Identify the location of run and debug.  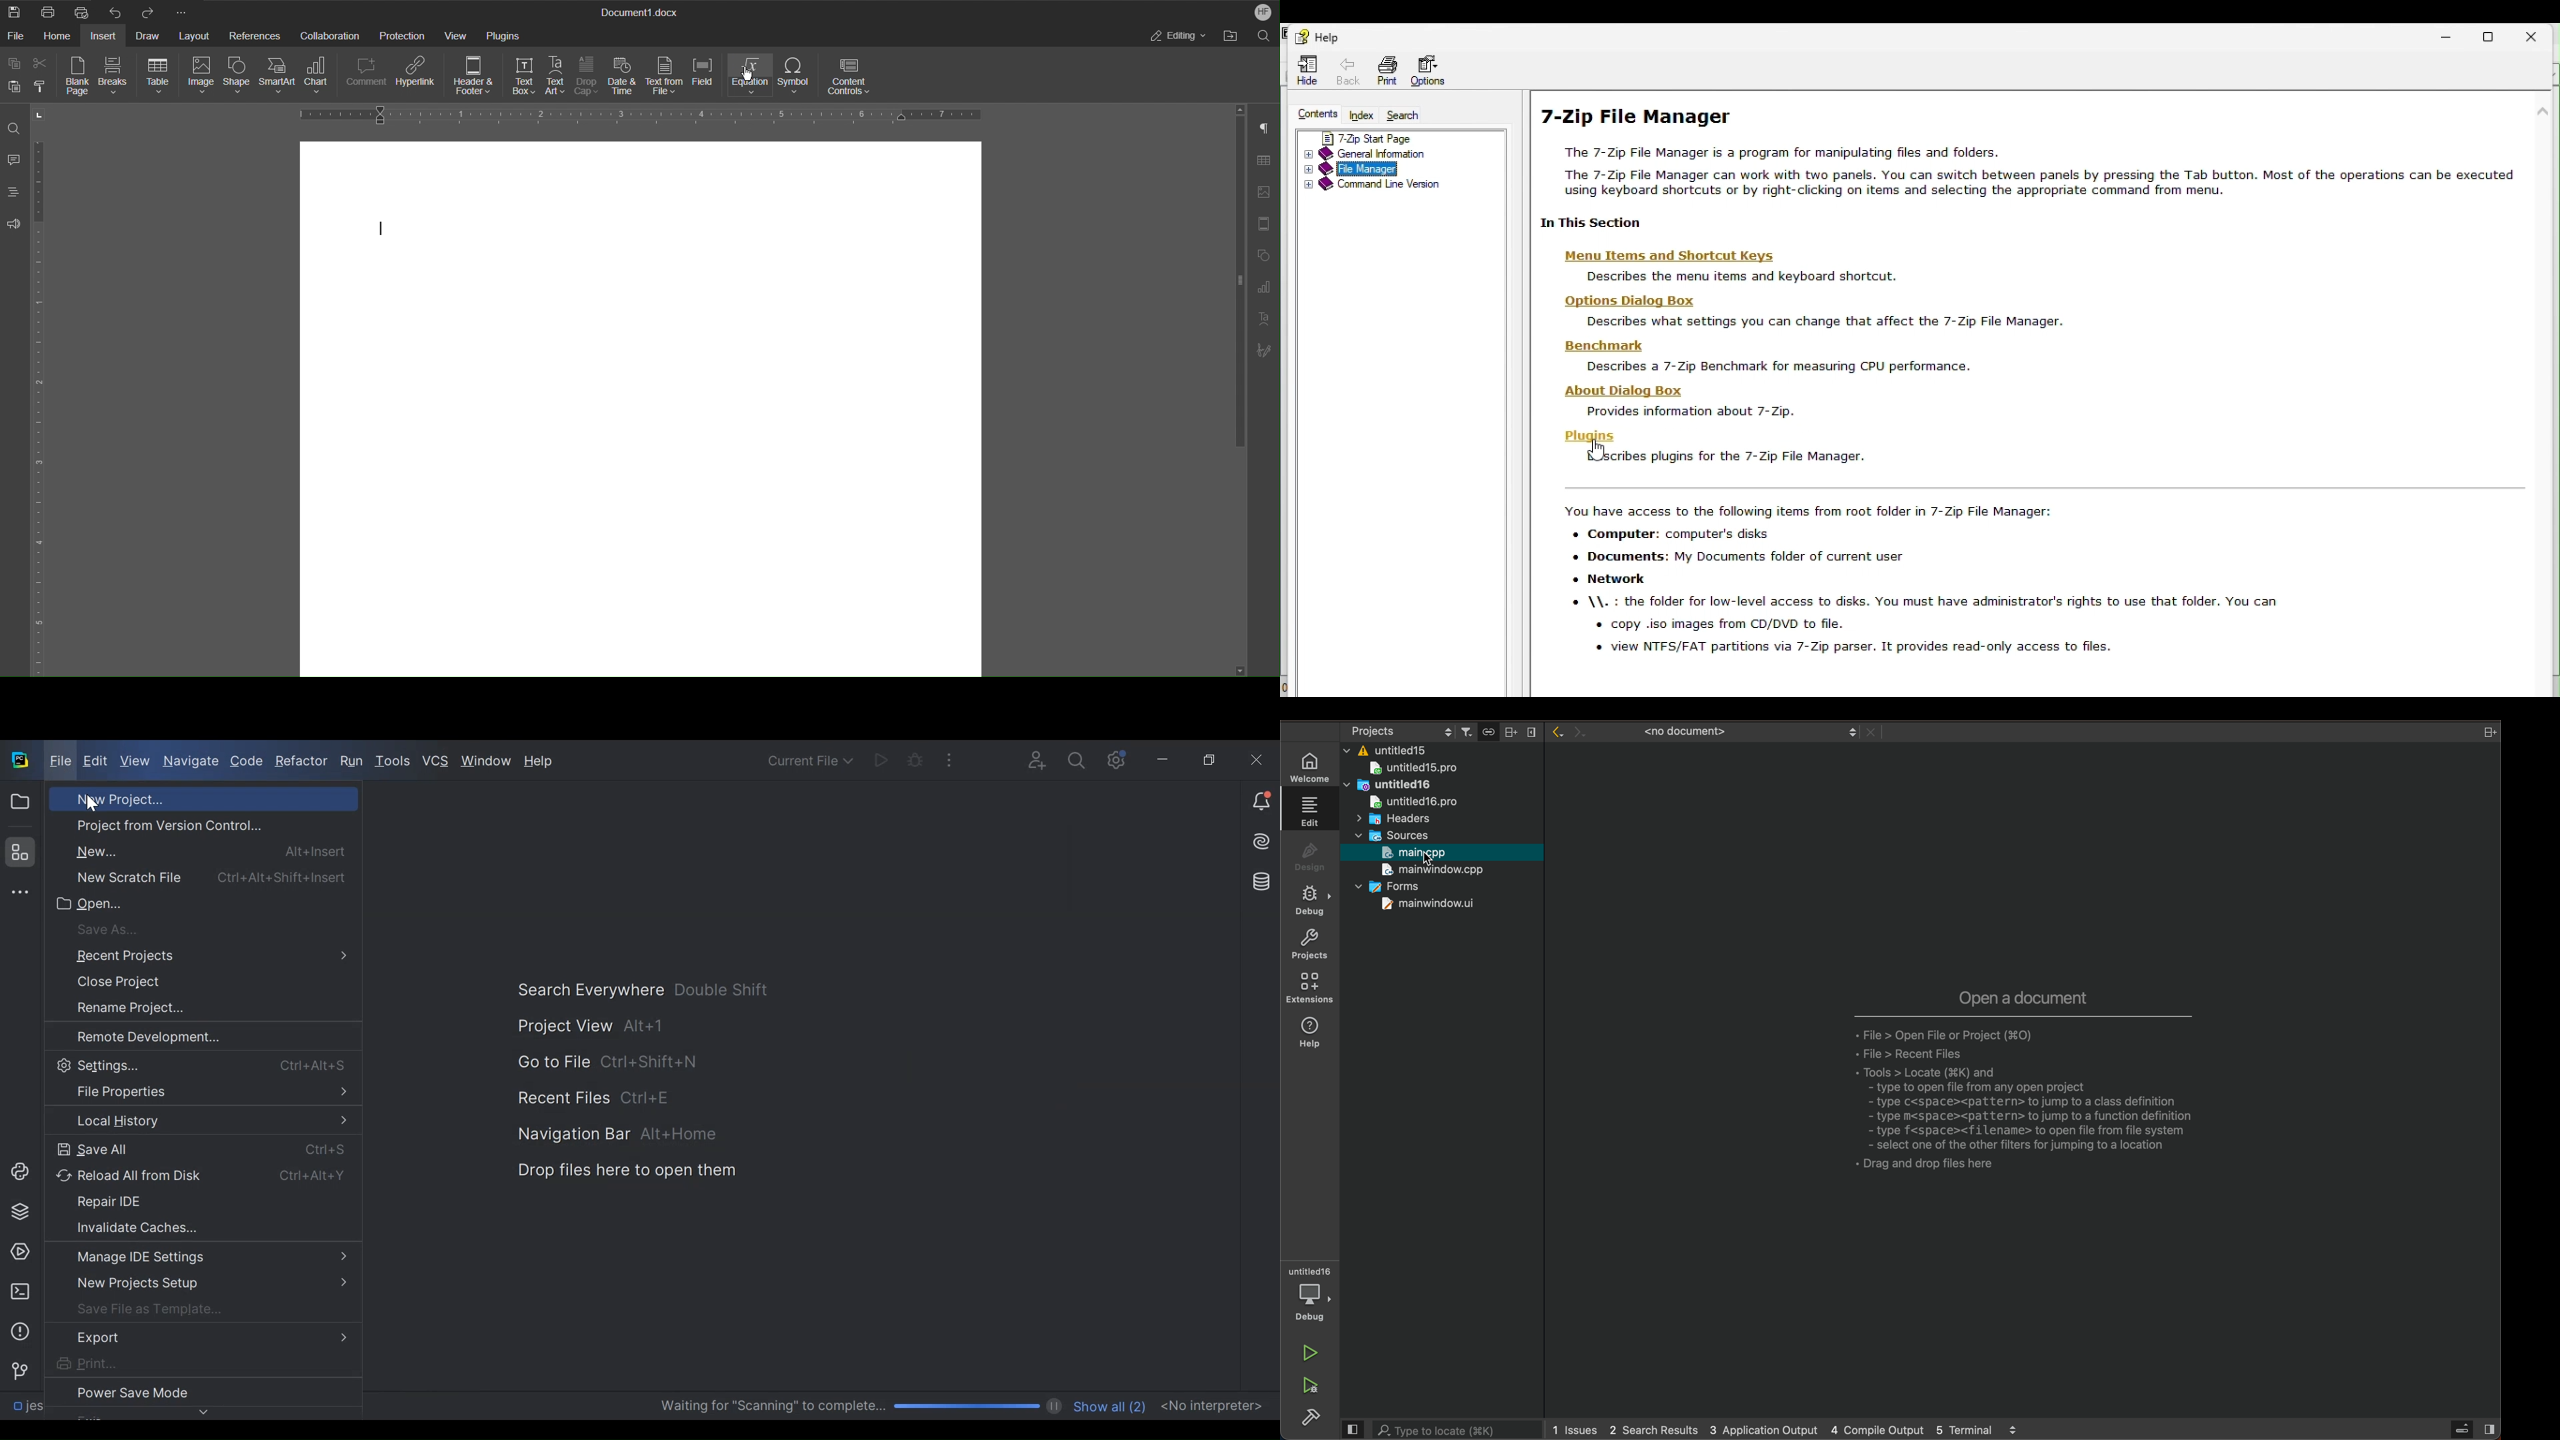
(1305, 1384).